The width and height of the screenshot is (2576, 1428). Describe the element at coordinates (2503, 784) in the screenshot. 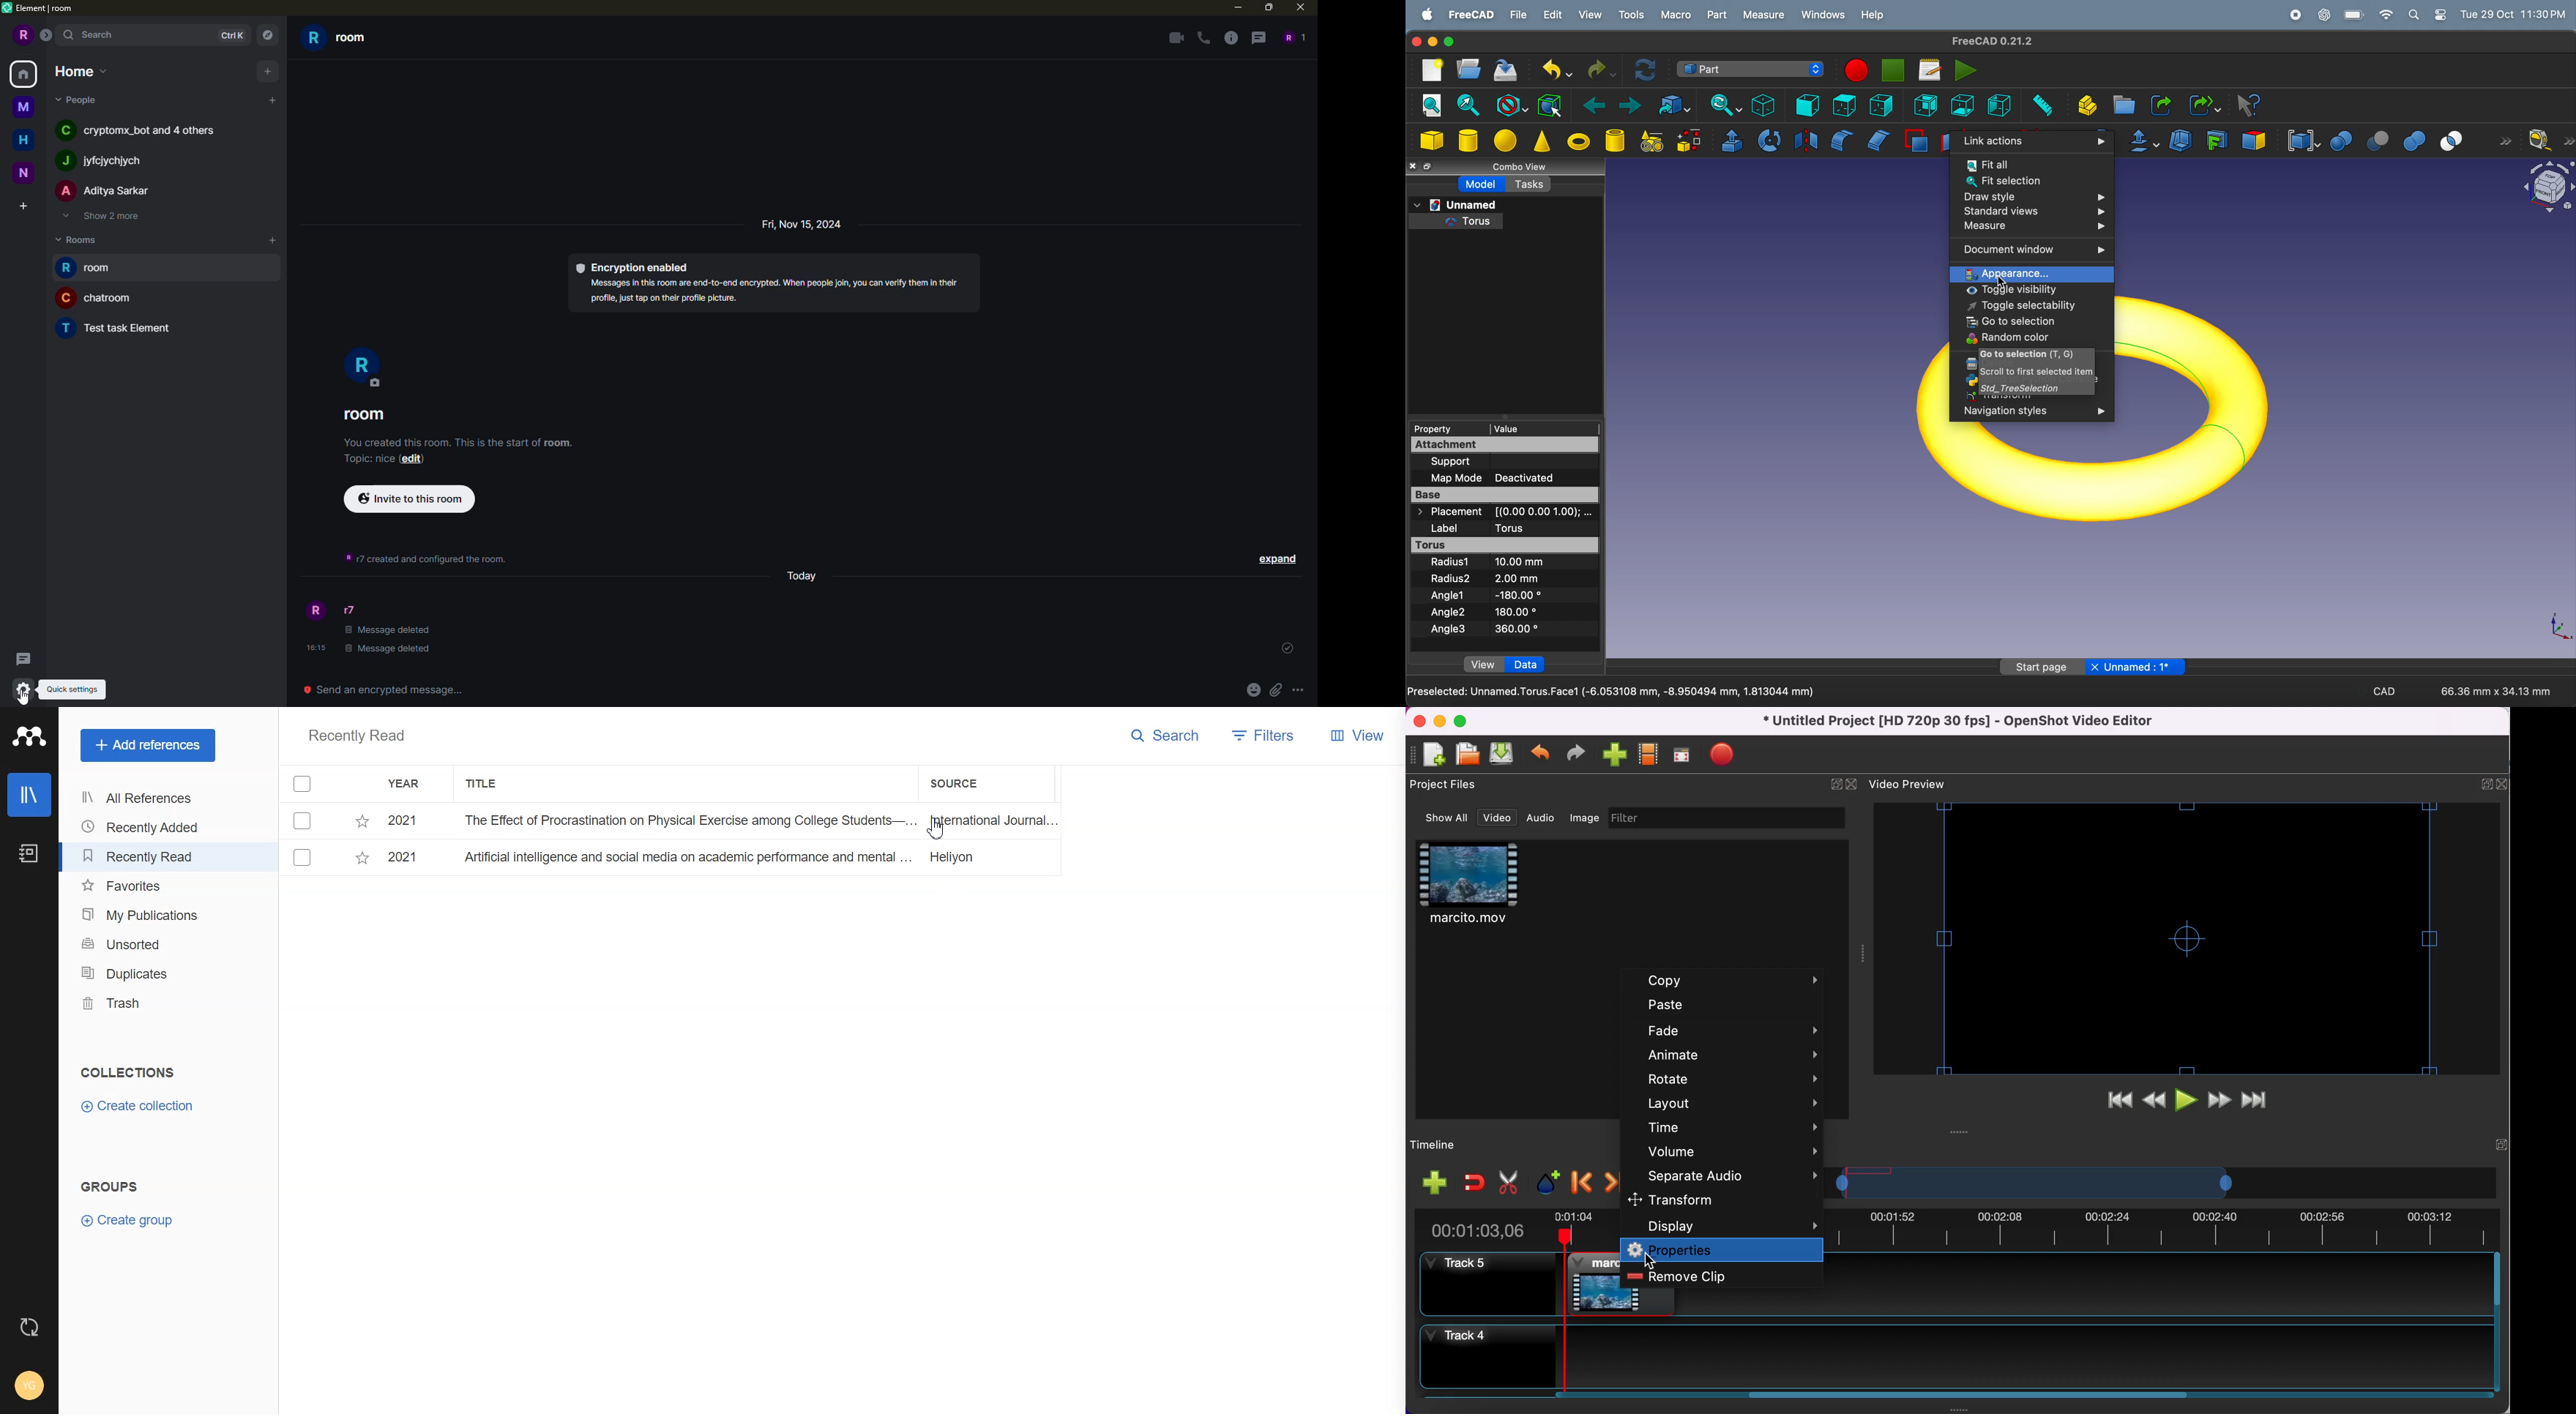

I see `close` at that location.